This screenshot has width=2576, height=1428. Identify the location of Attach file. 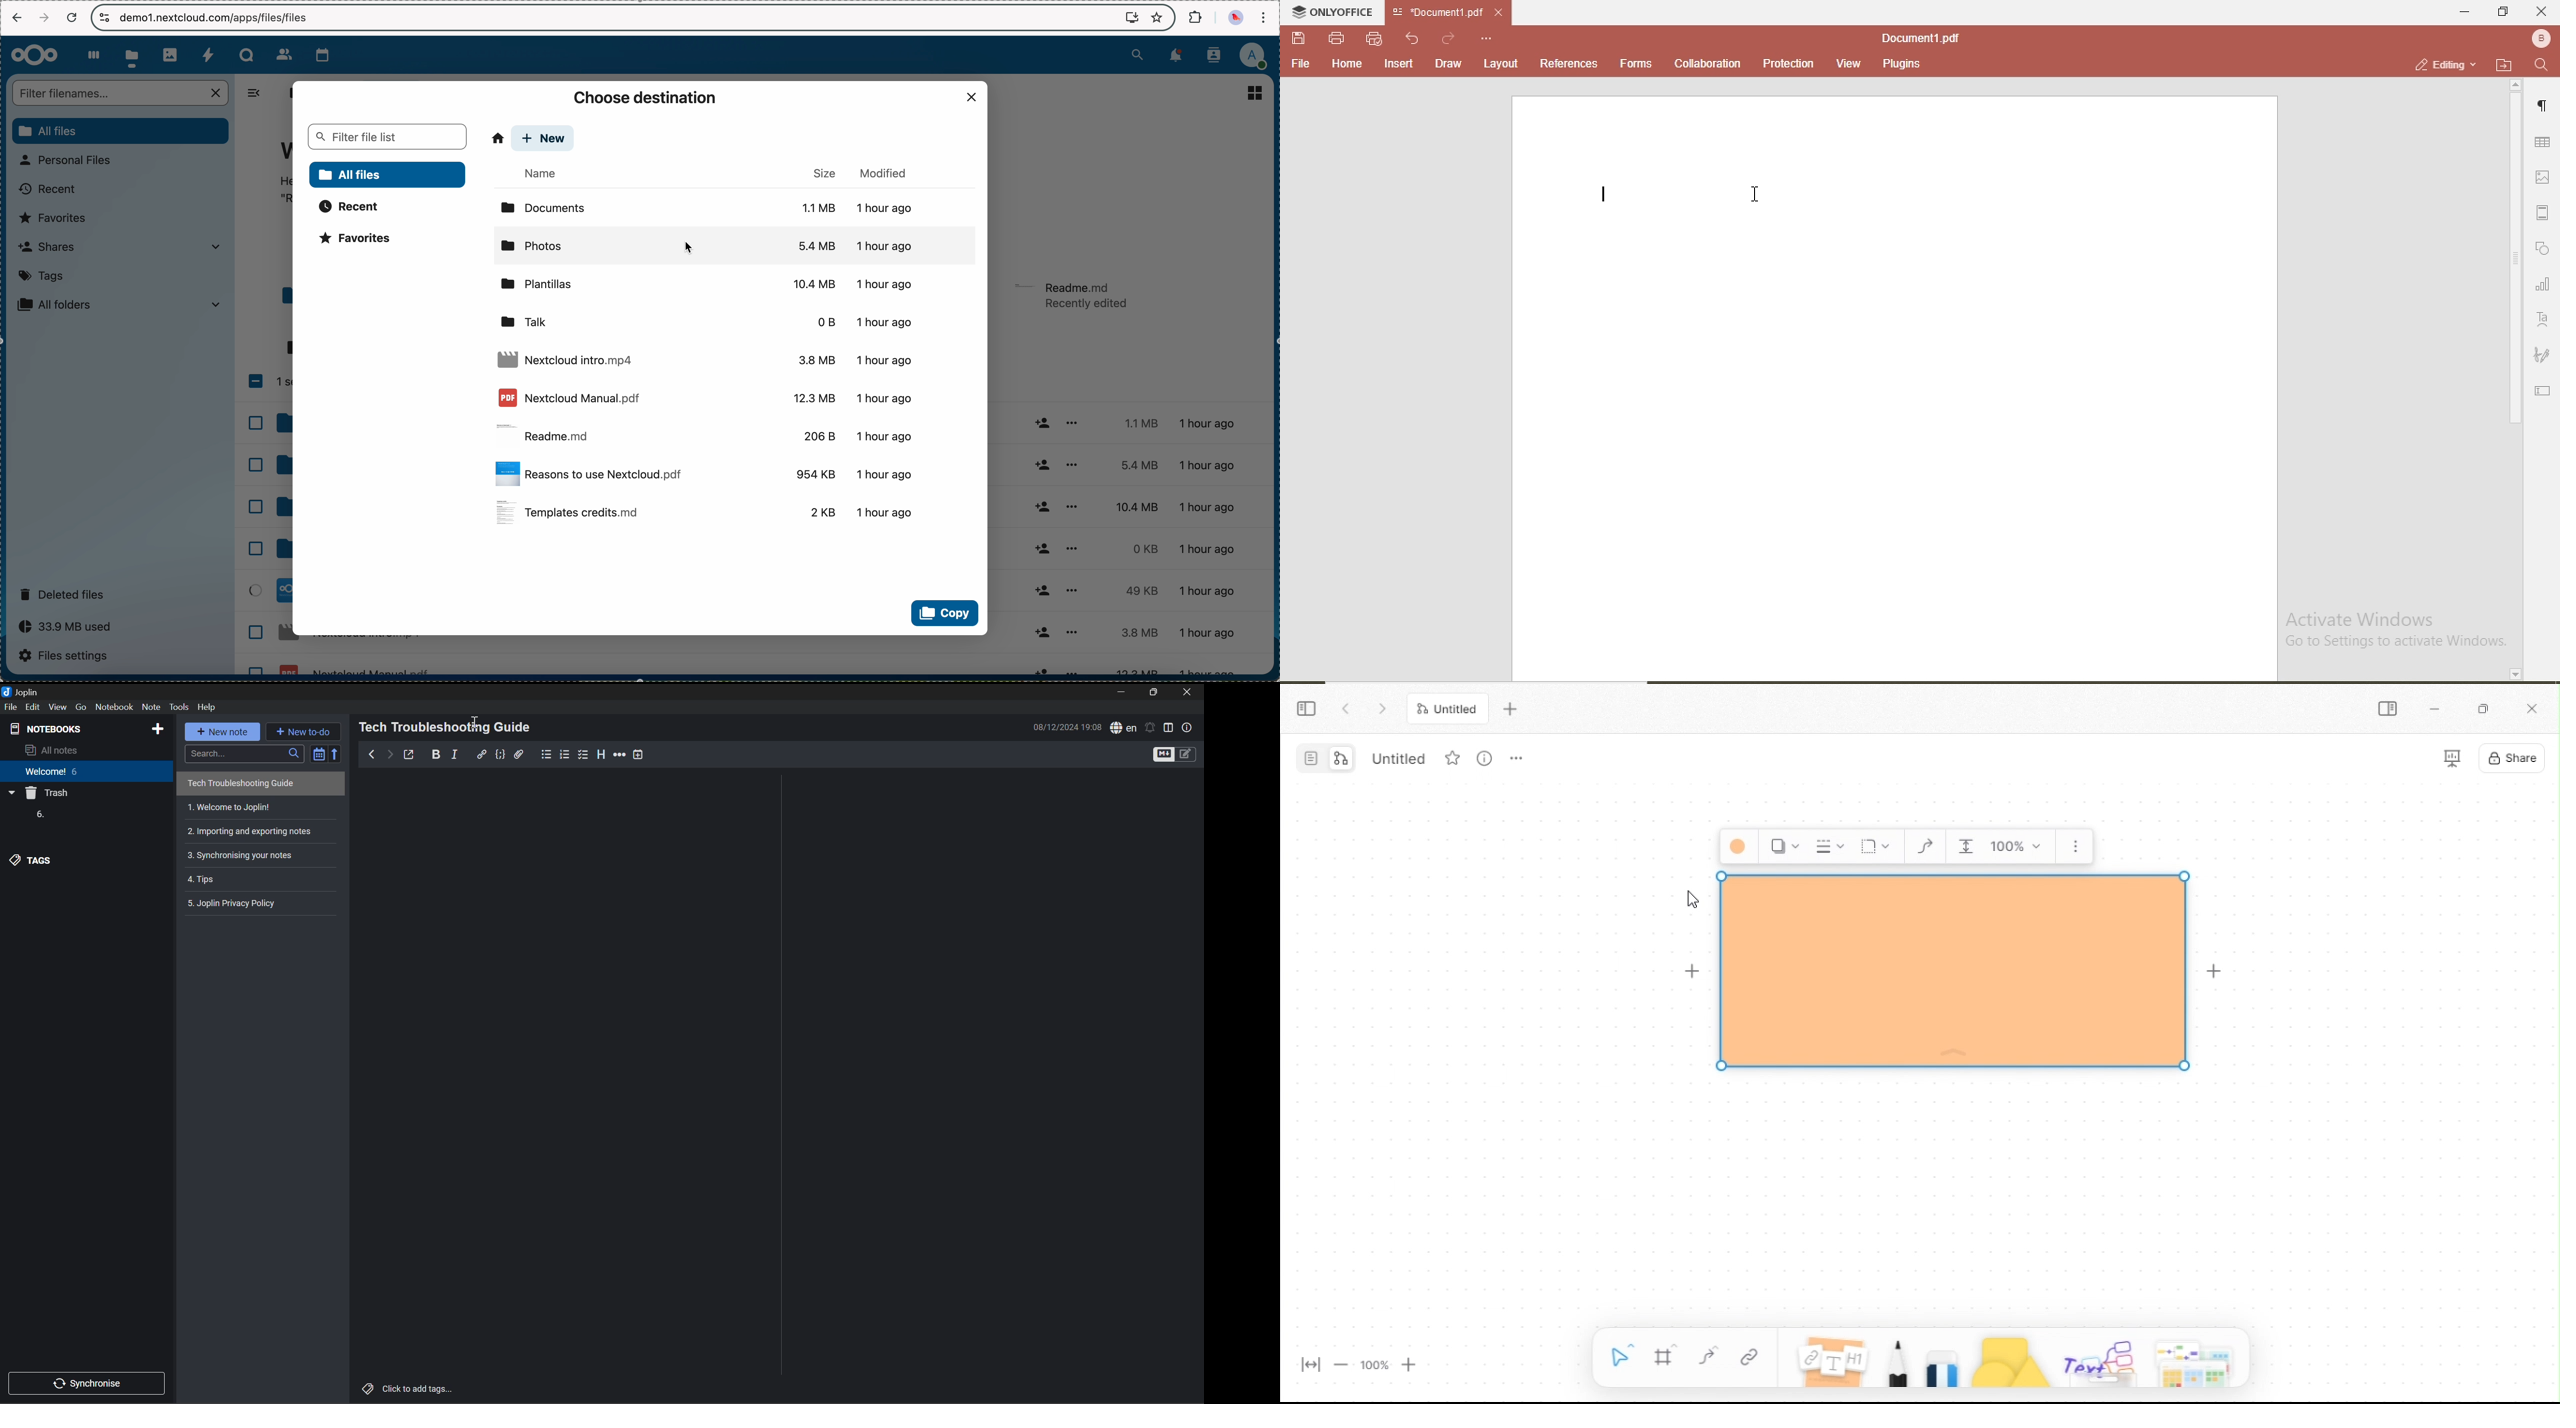
(520, 754).